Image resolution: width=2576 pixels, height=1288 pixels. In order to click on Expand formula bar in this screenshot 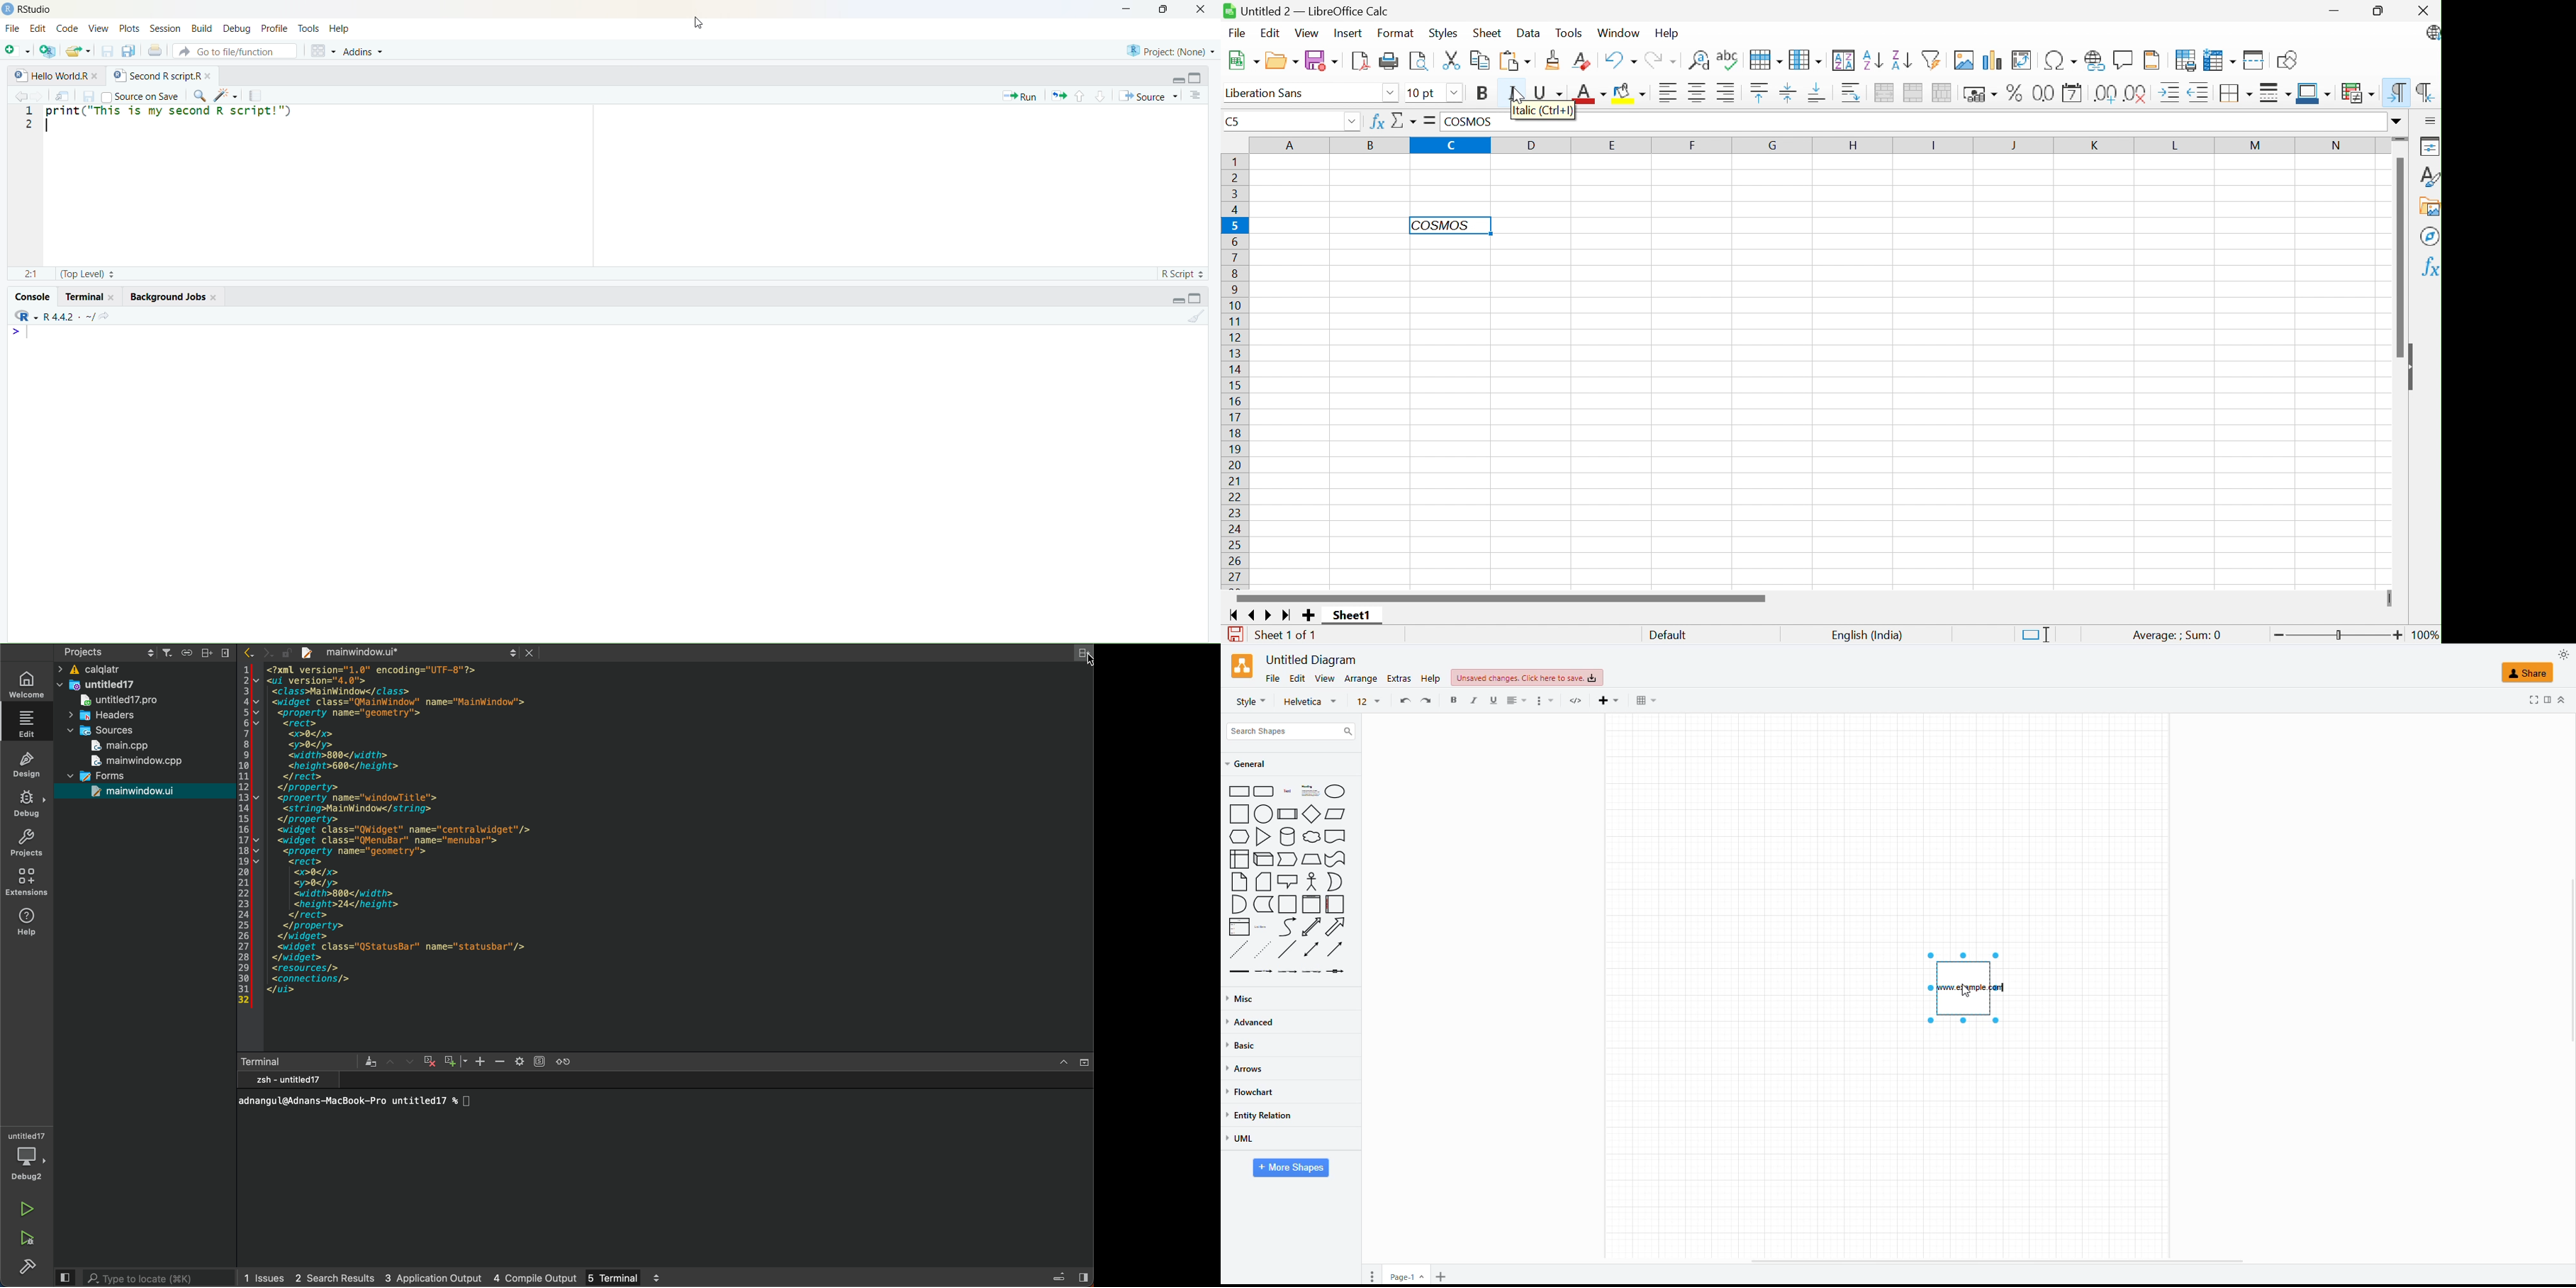, I will do `click(2401, 121)`.